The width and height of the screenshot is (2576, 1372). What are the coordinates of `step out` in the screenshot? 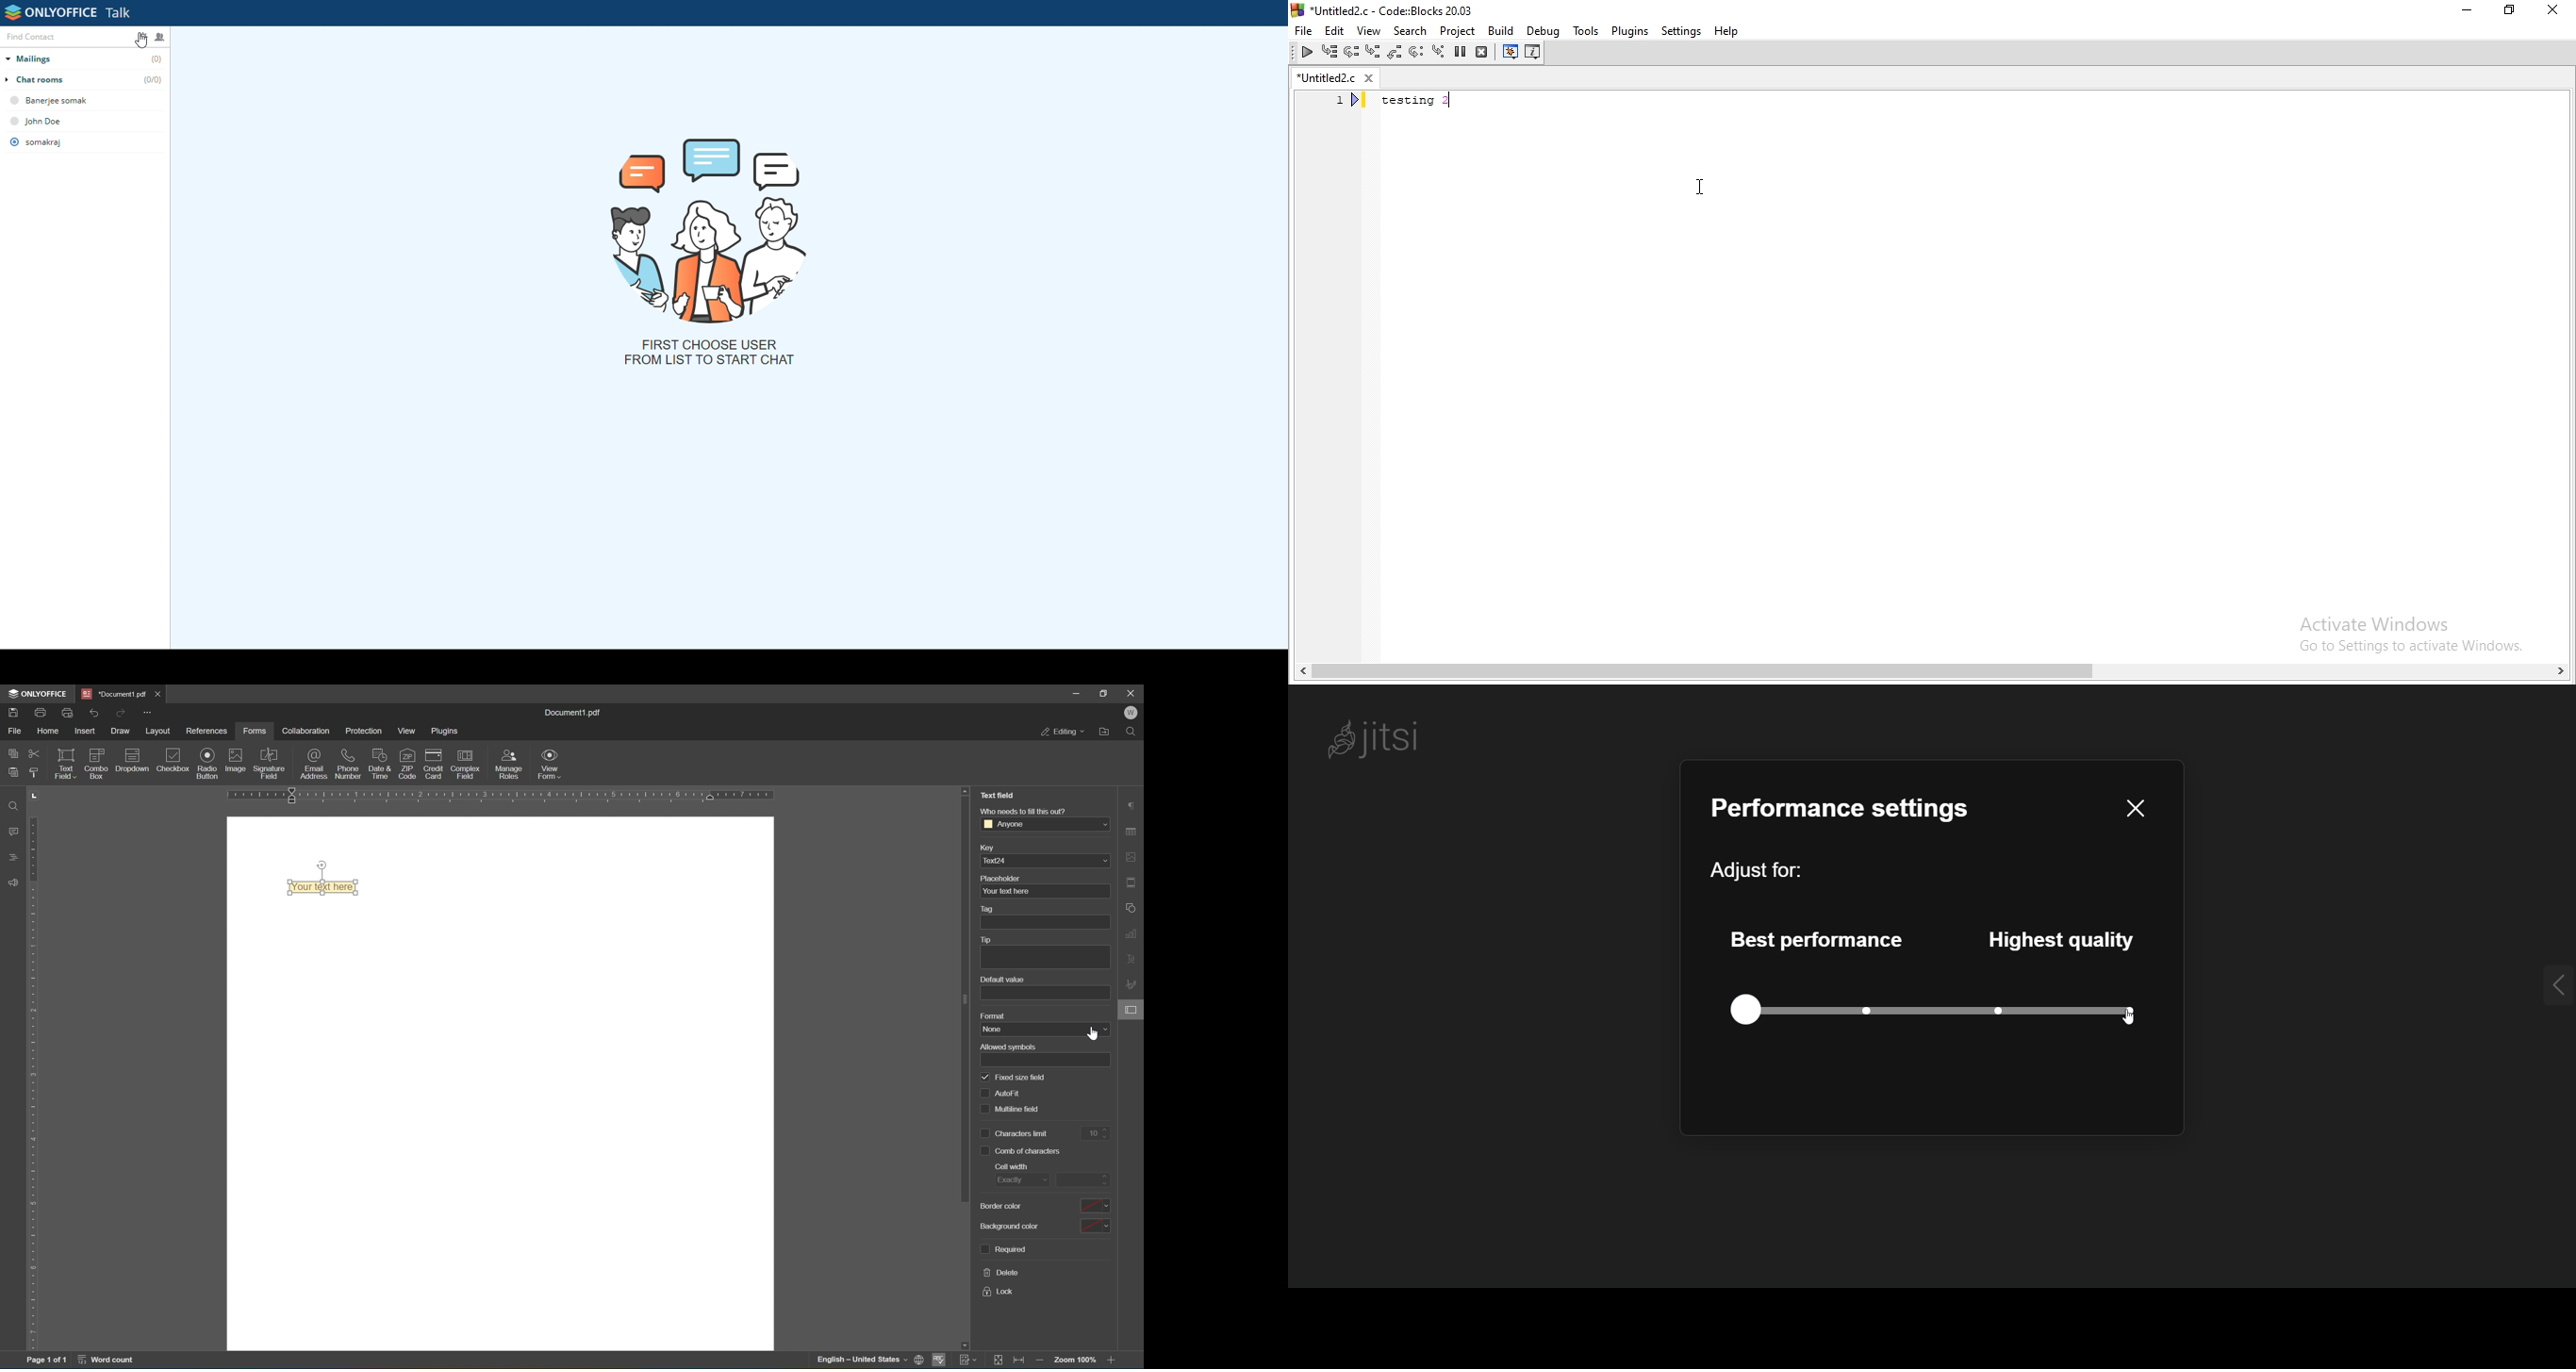 It's located at (1373, 53).